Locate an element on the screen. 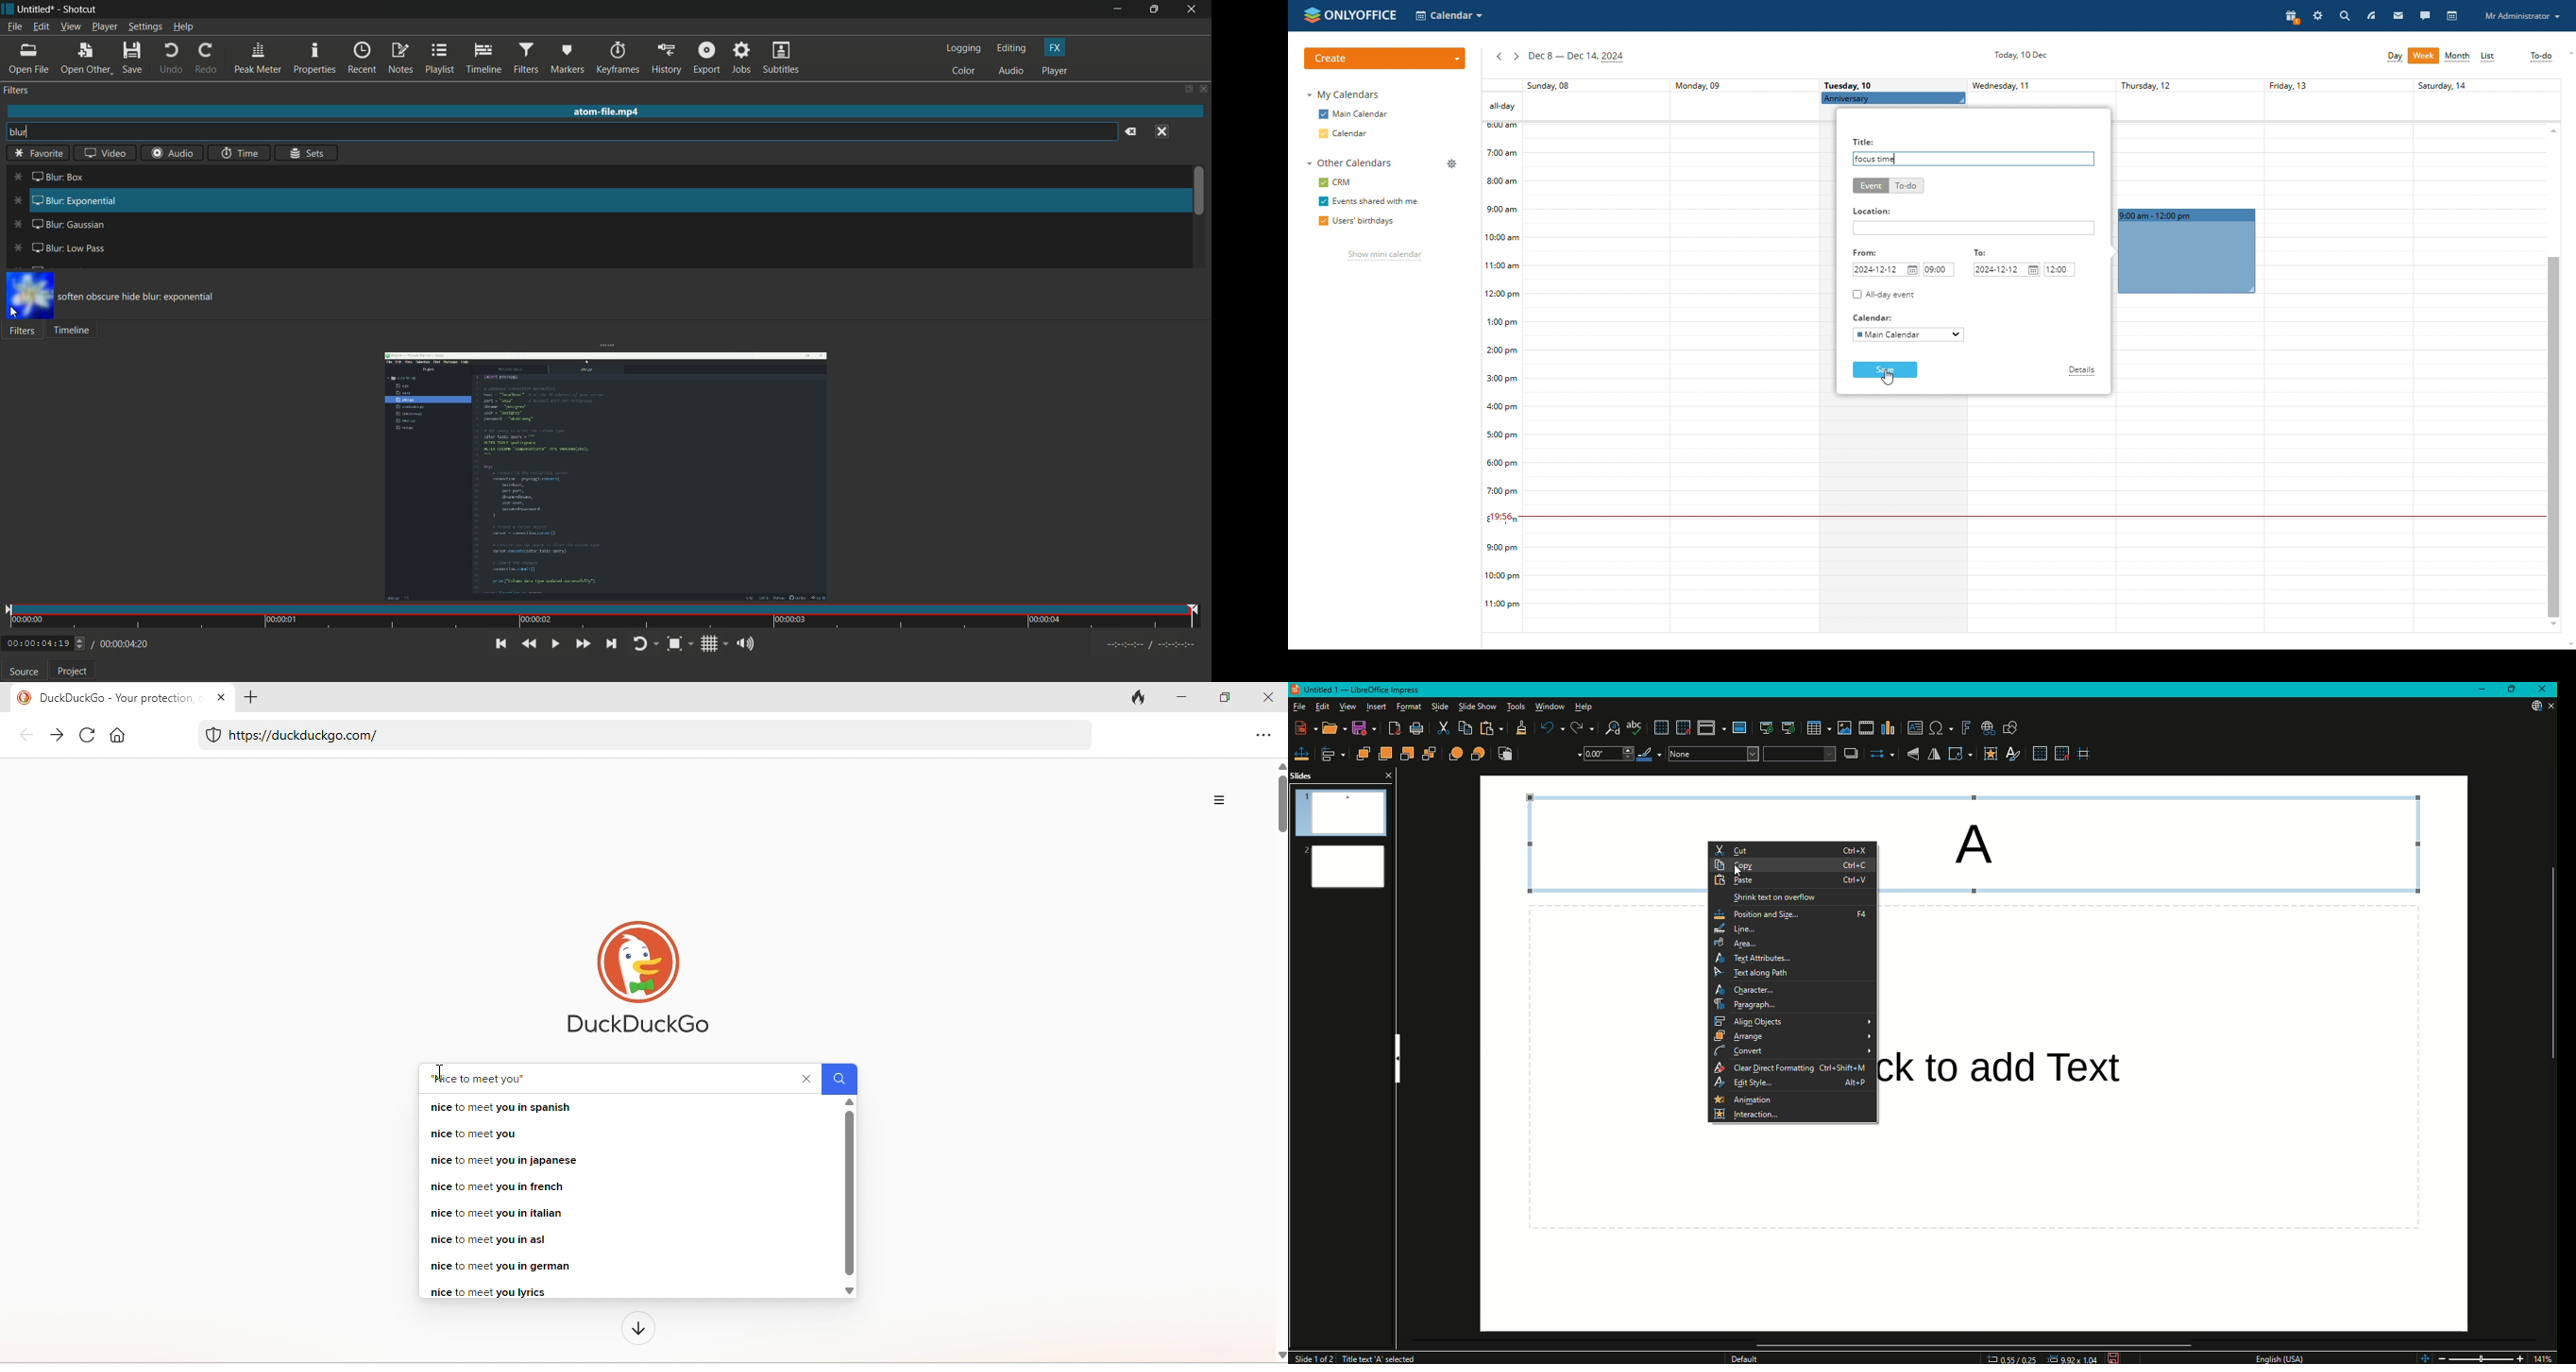 The image size is (2576, 1372). filters is located at coordinates (525, 59).